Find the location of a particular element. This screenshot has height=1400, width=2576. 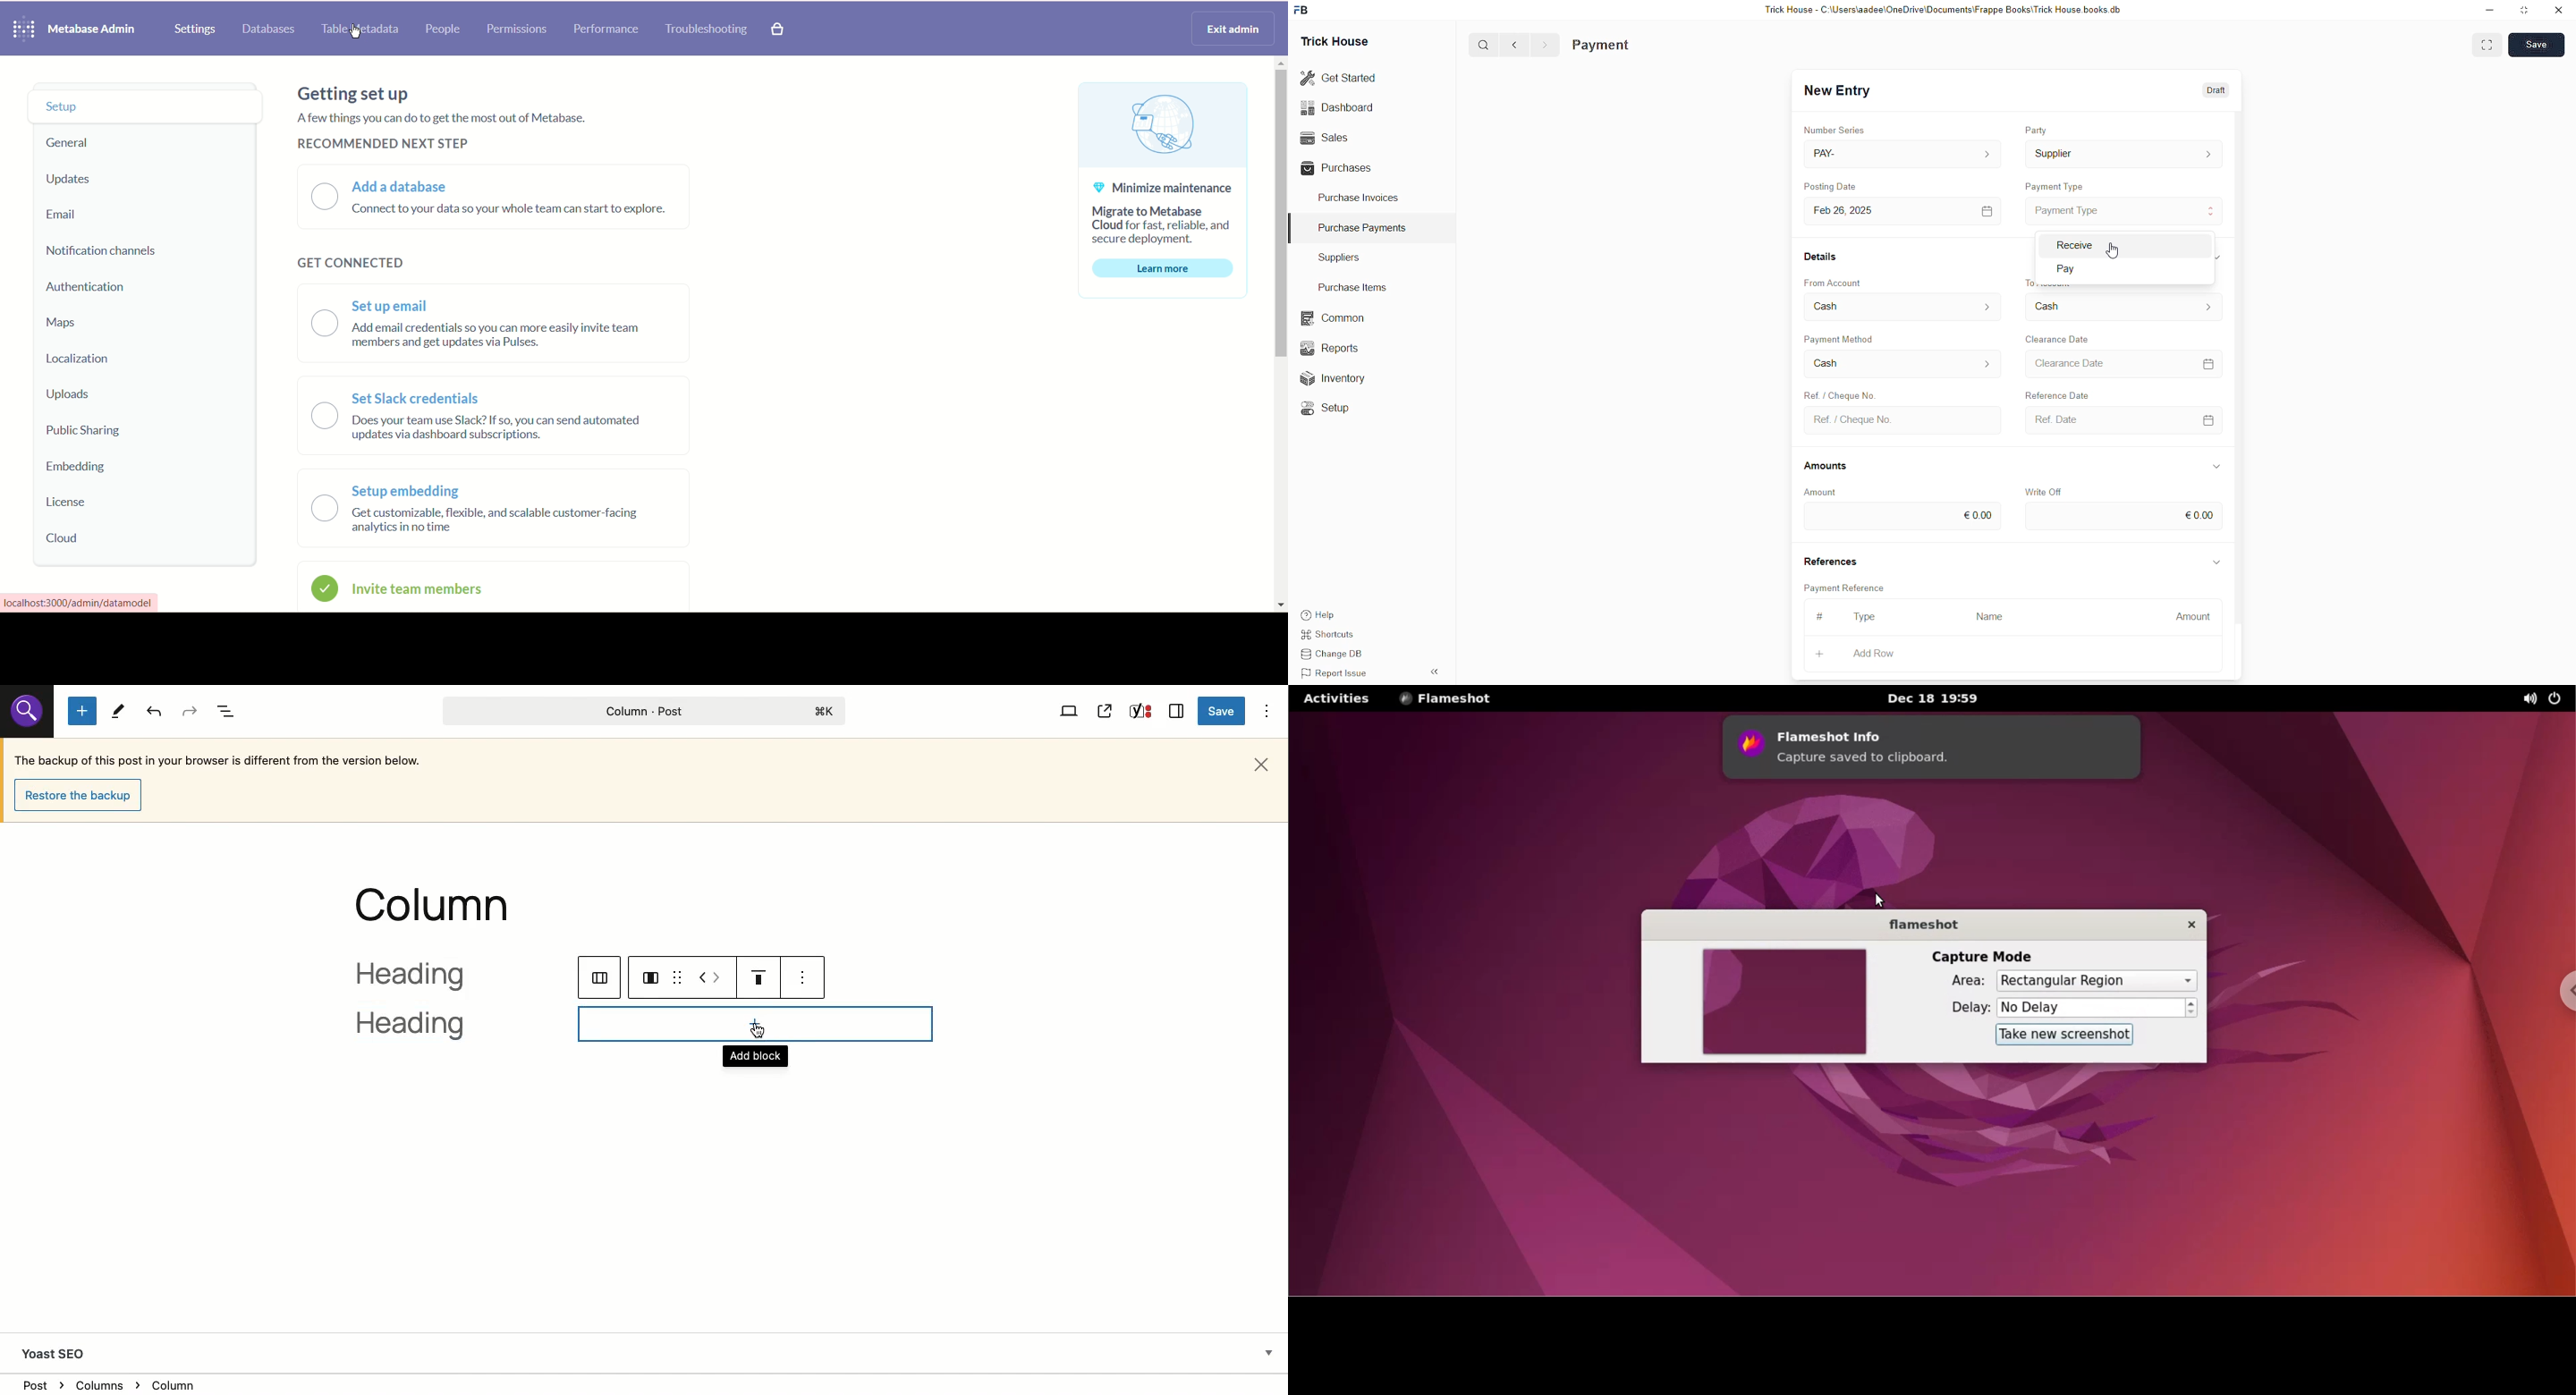

View is located at coordinates (1070, 710).